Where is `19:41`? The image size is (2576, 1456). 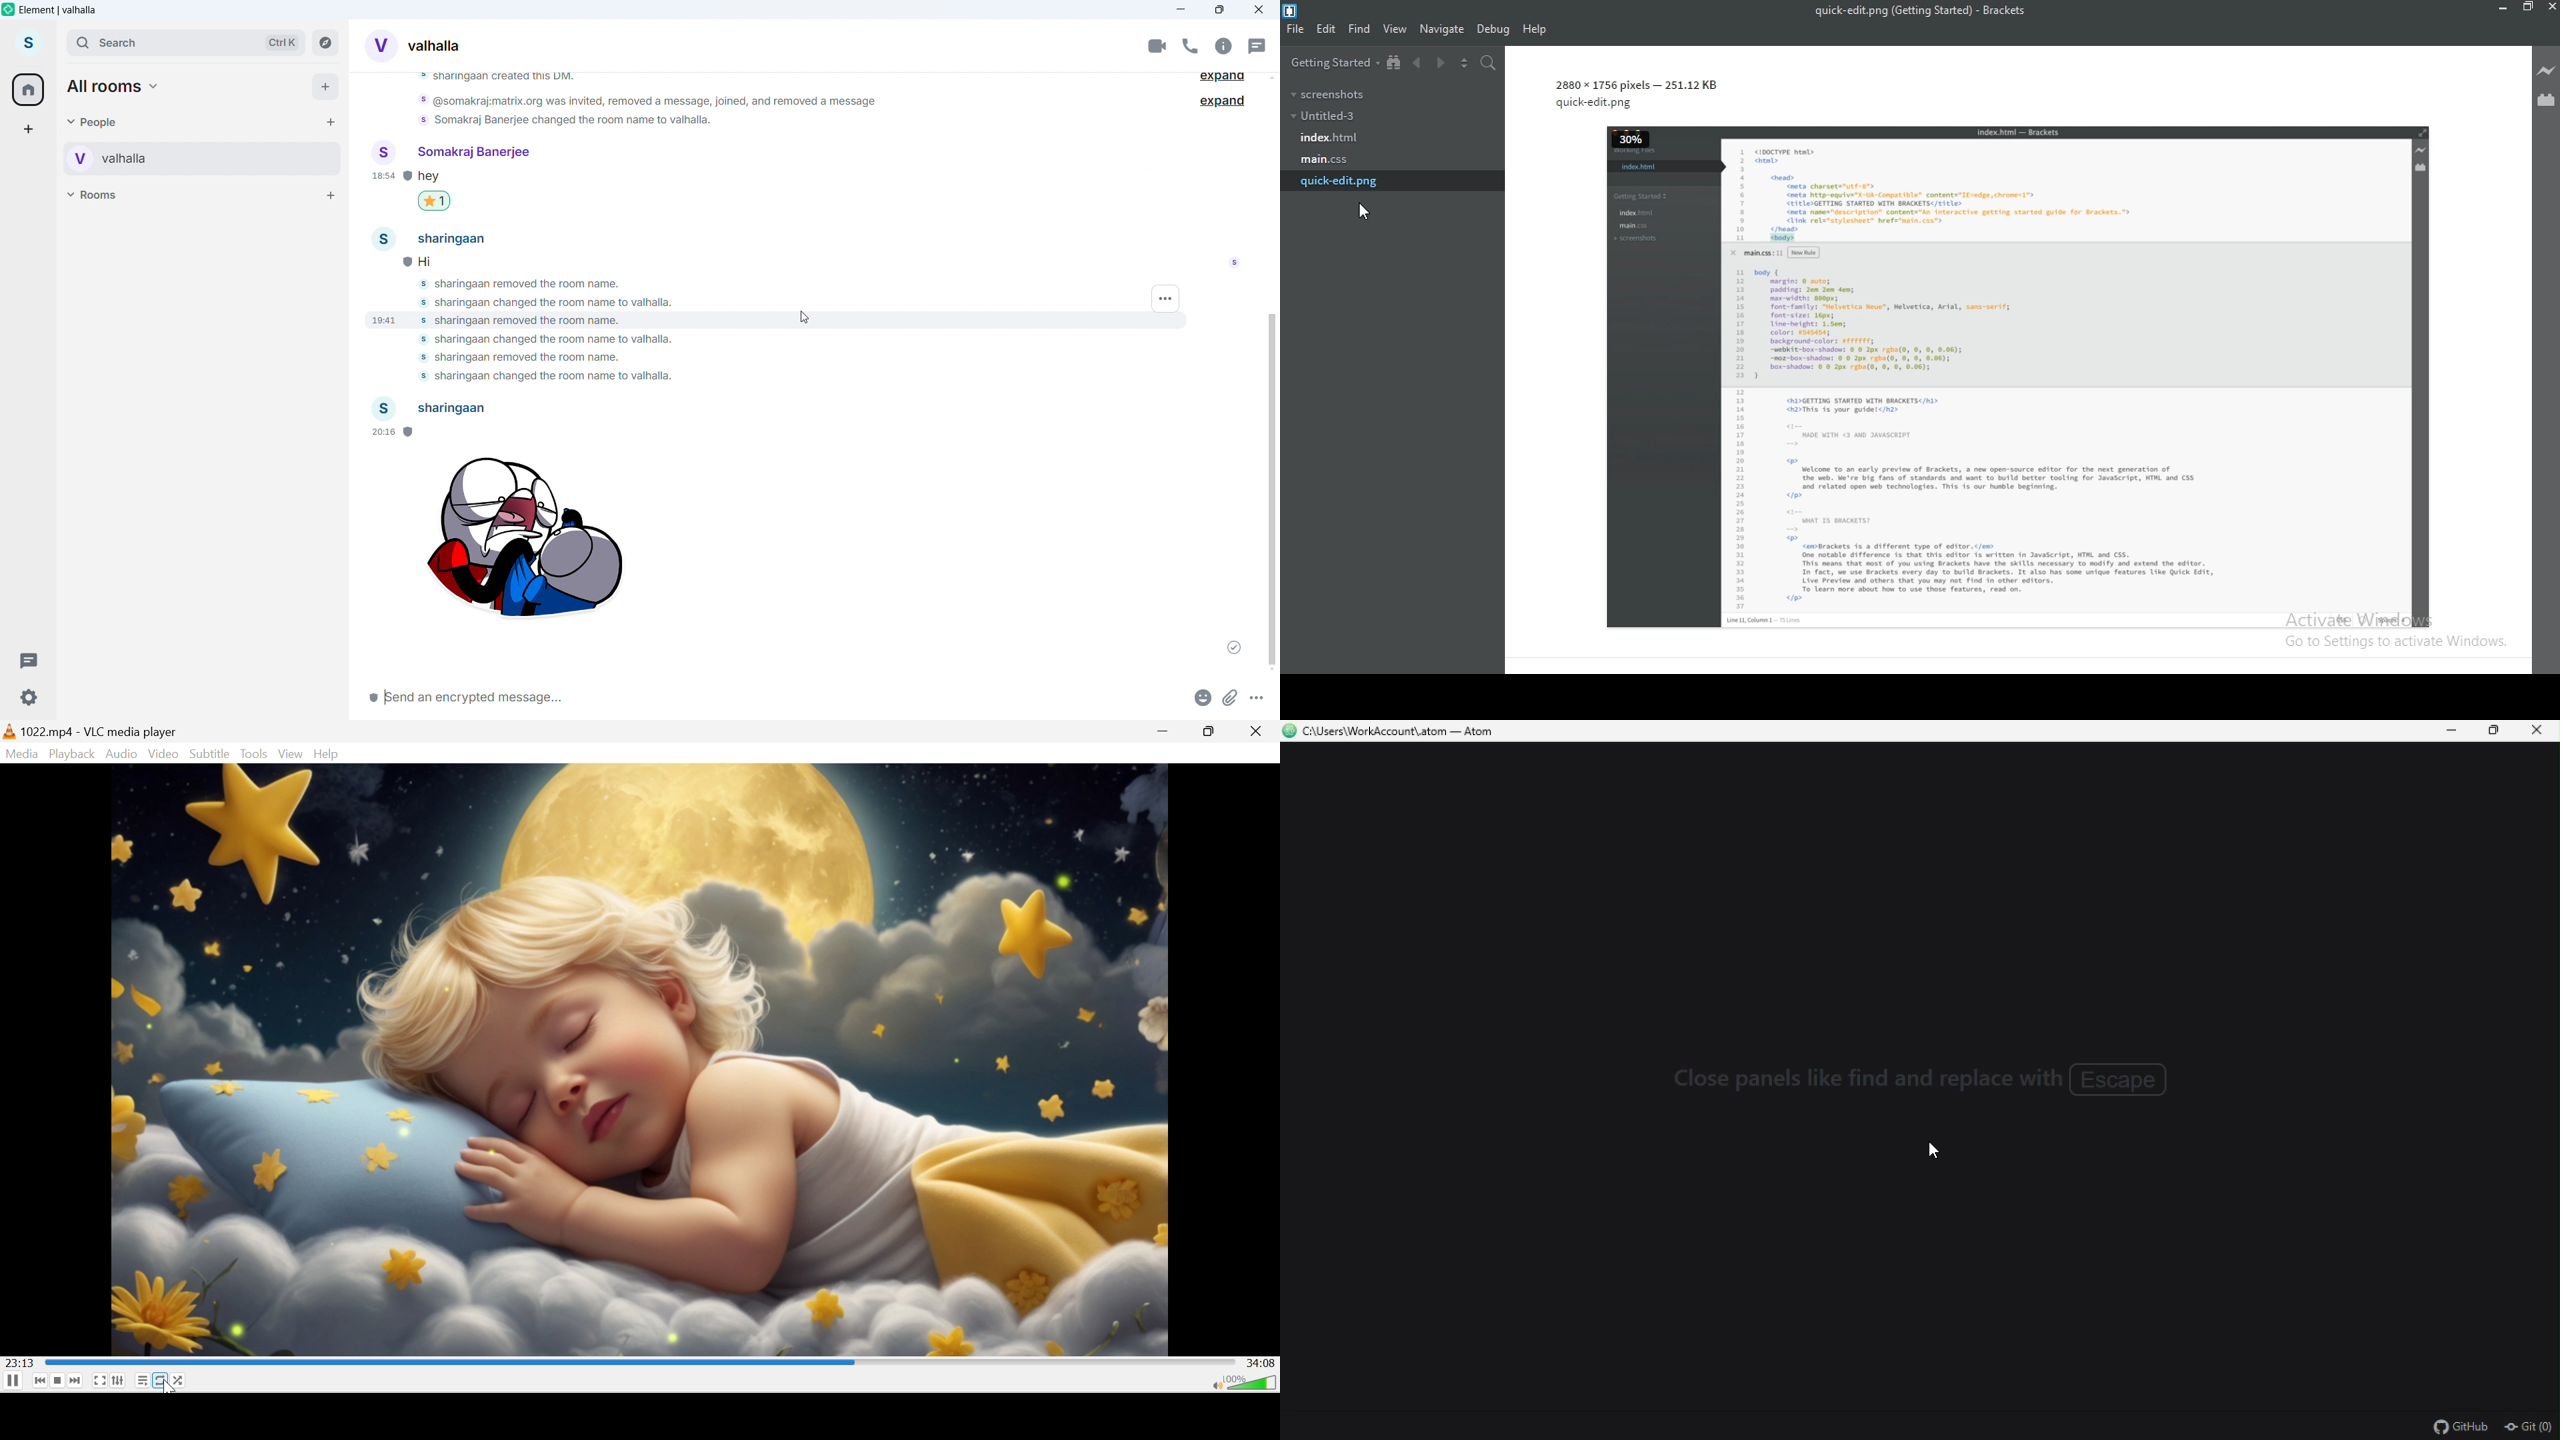 19:41 is located at coordinates (385, 317).